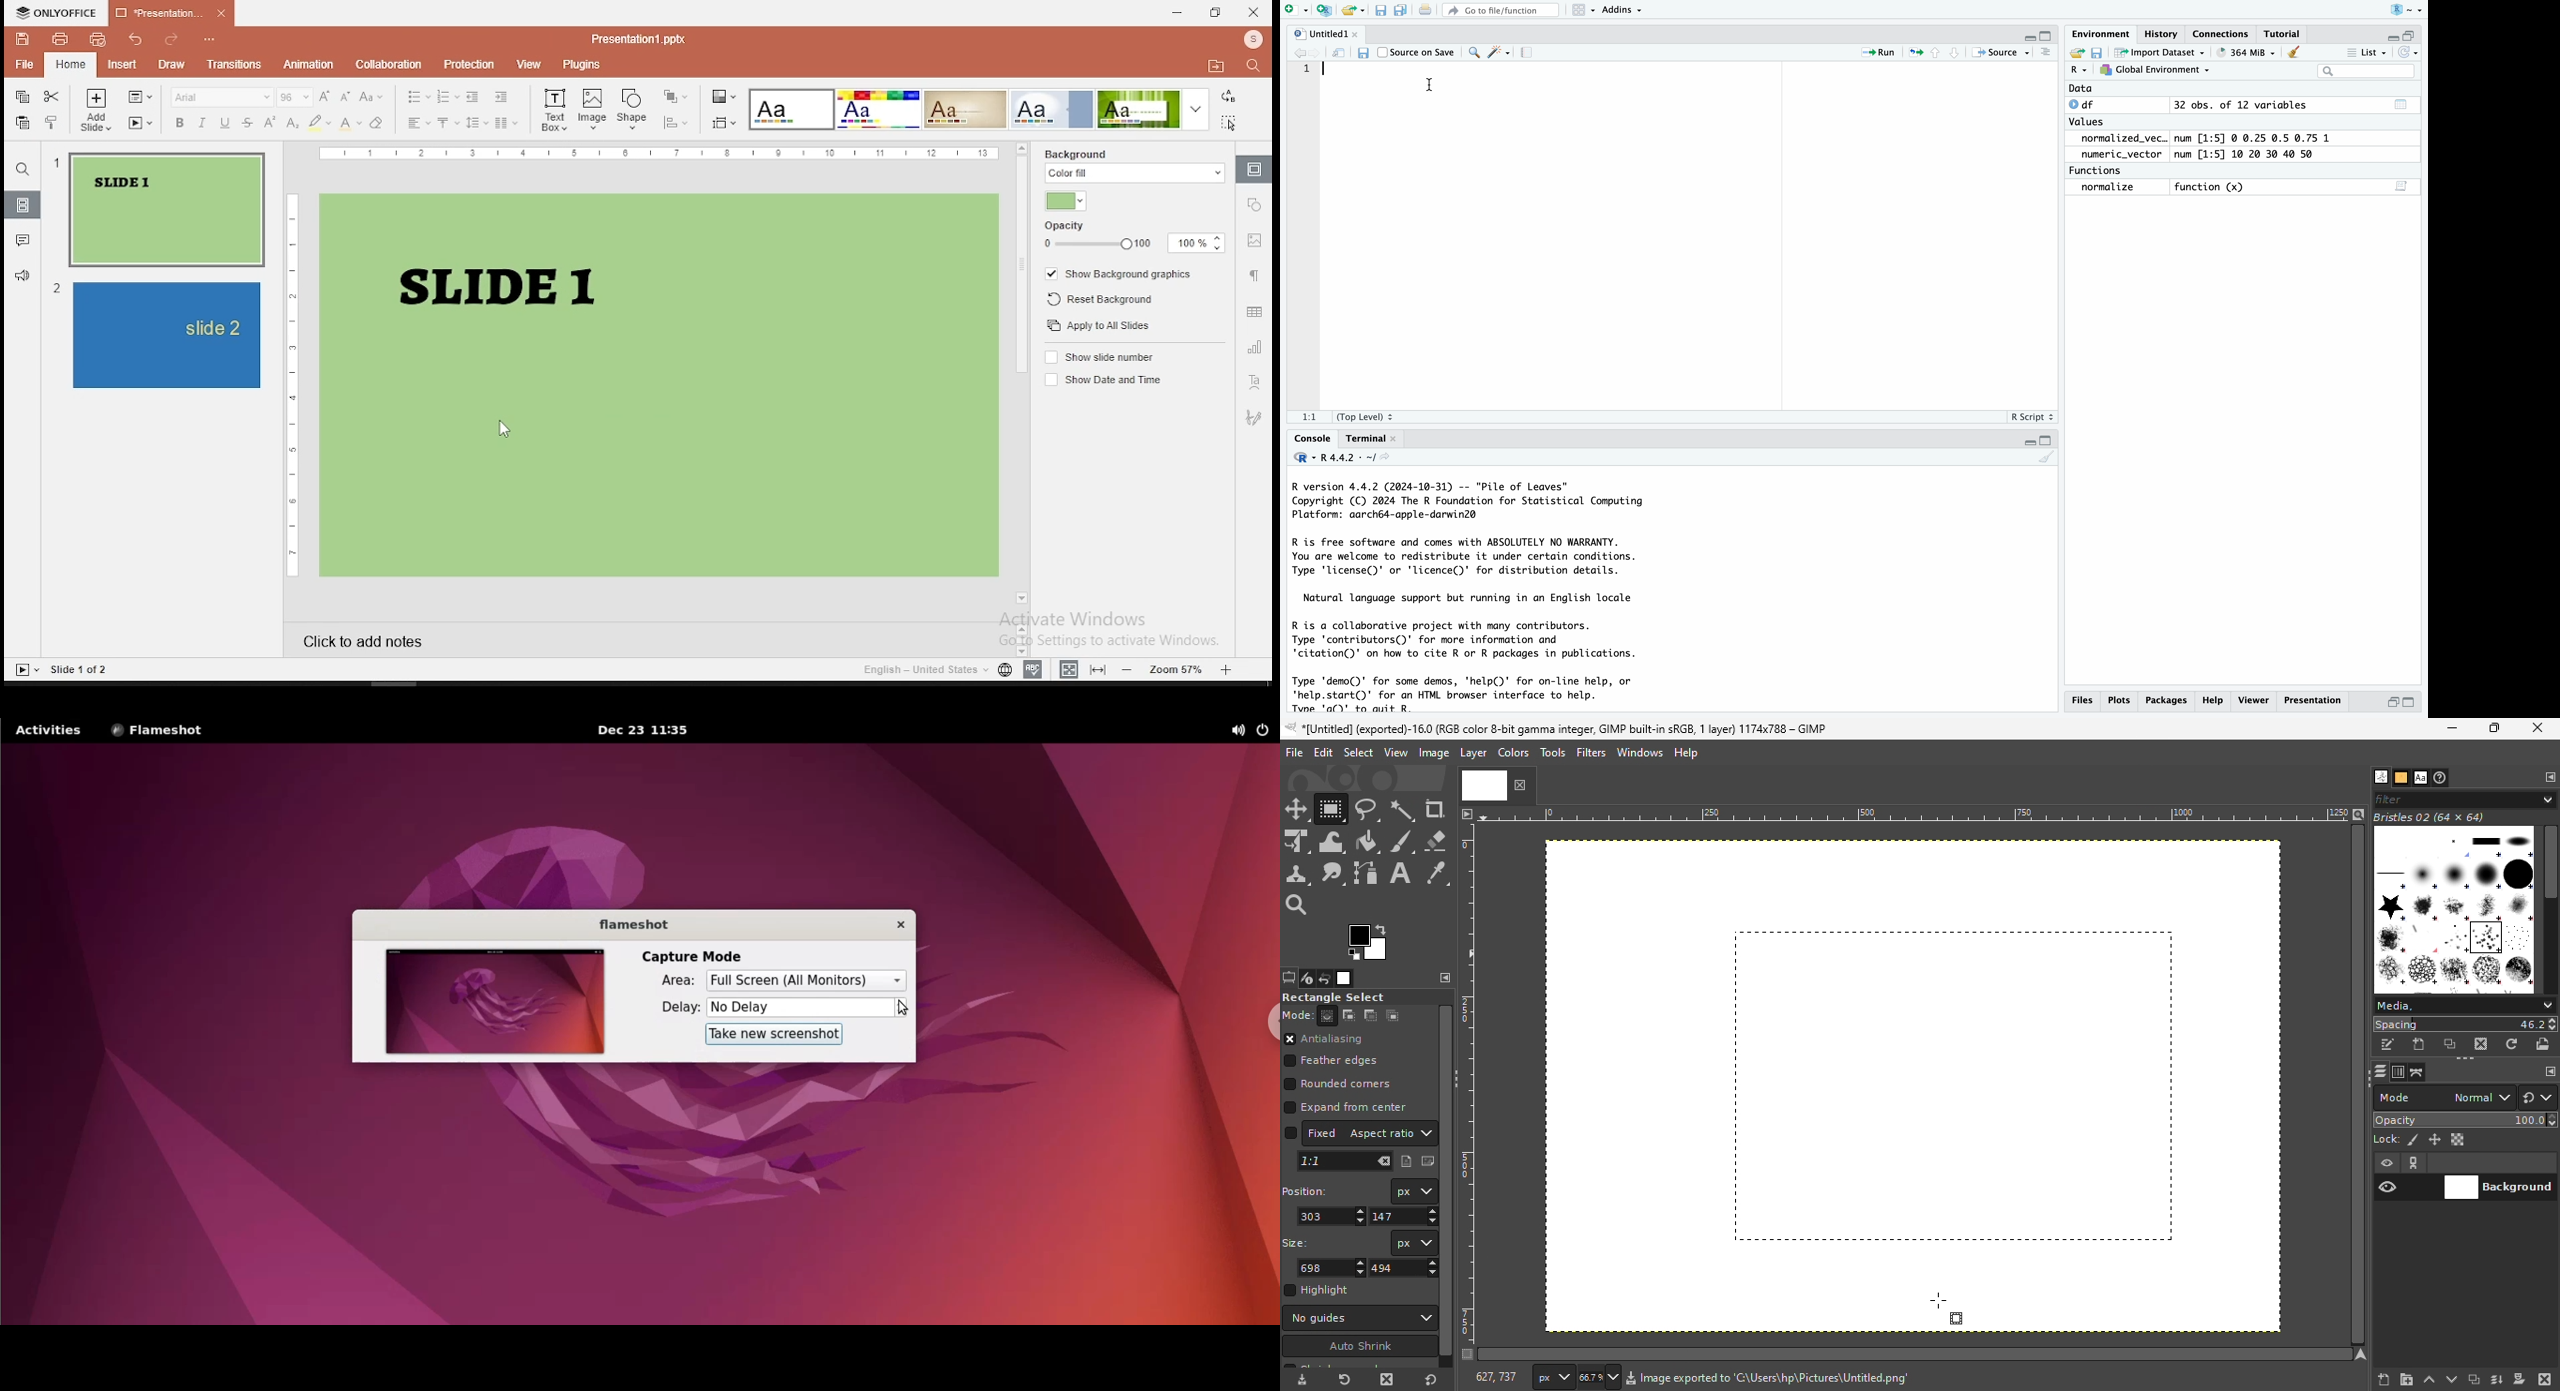 Image resolution: width=2576 pixels, height=1400 pixels. I want to click on minimize, so click(1175, 12).